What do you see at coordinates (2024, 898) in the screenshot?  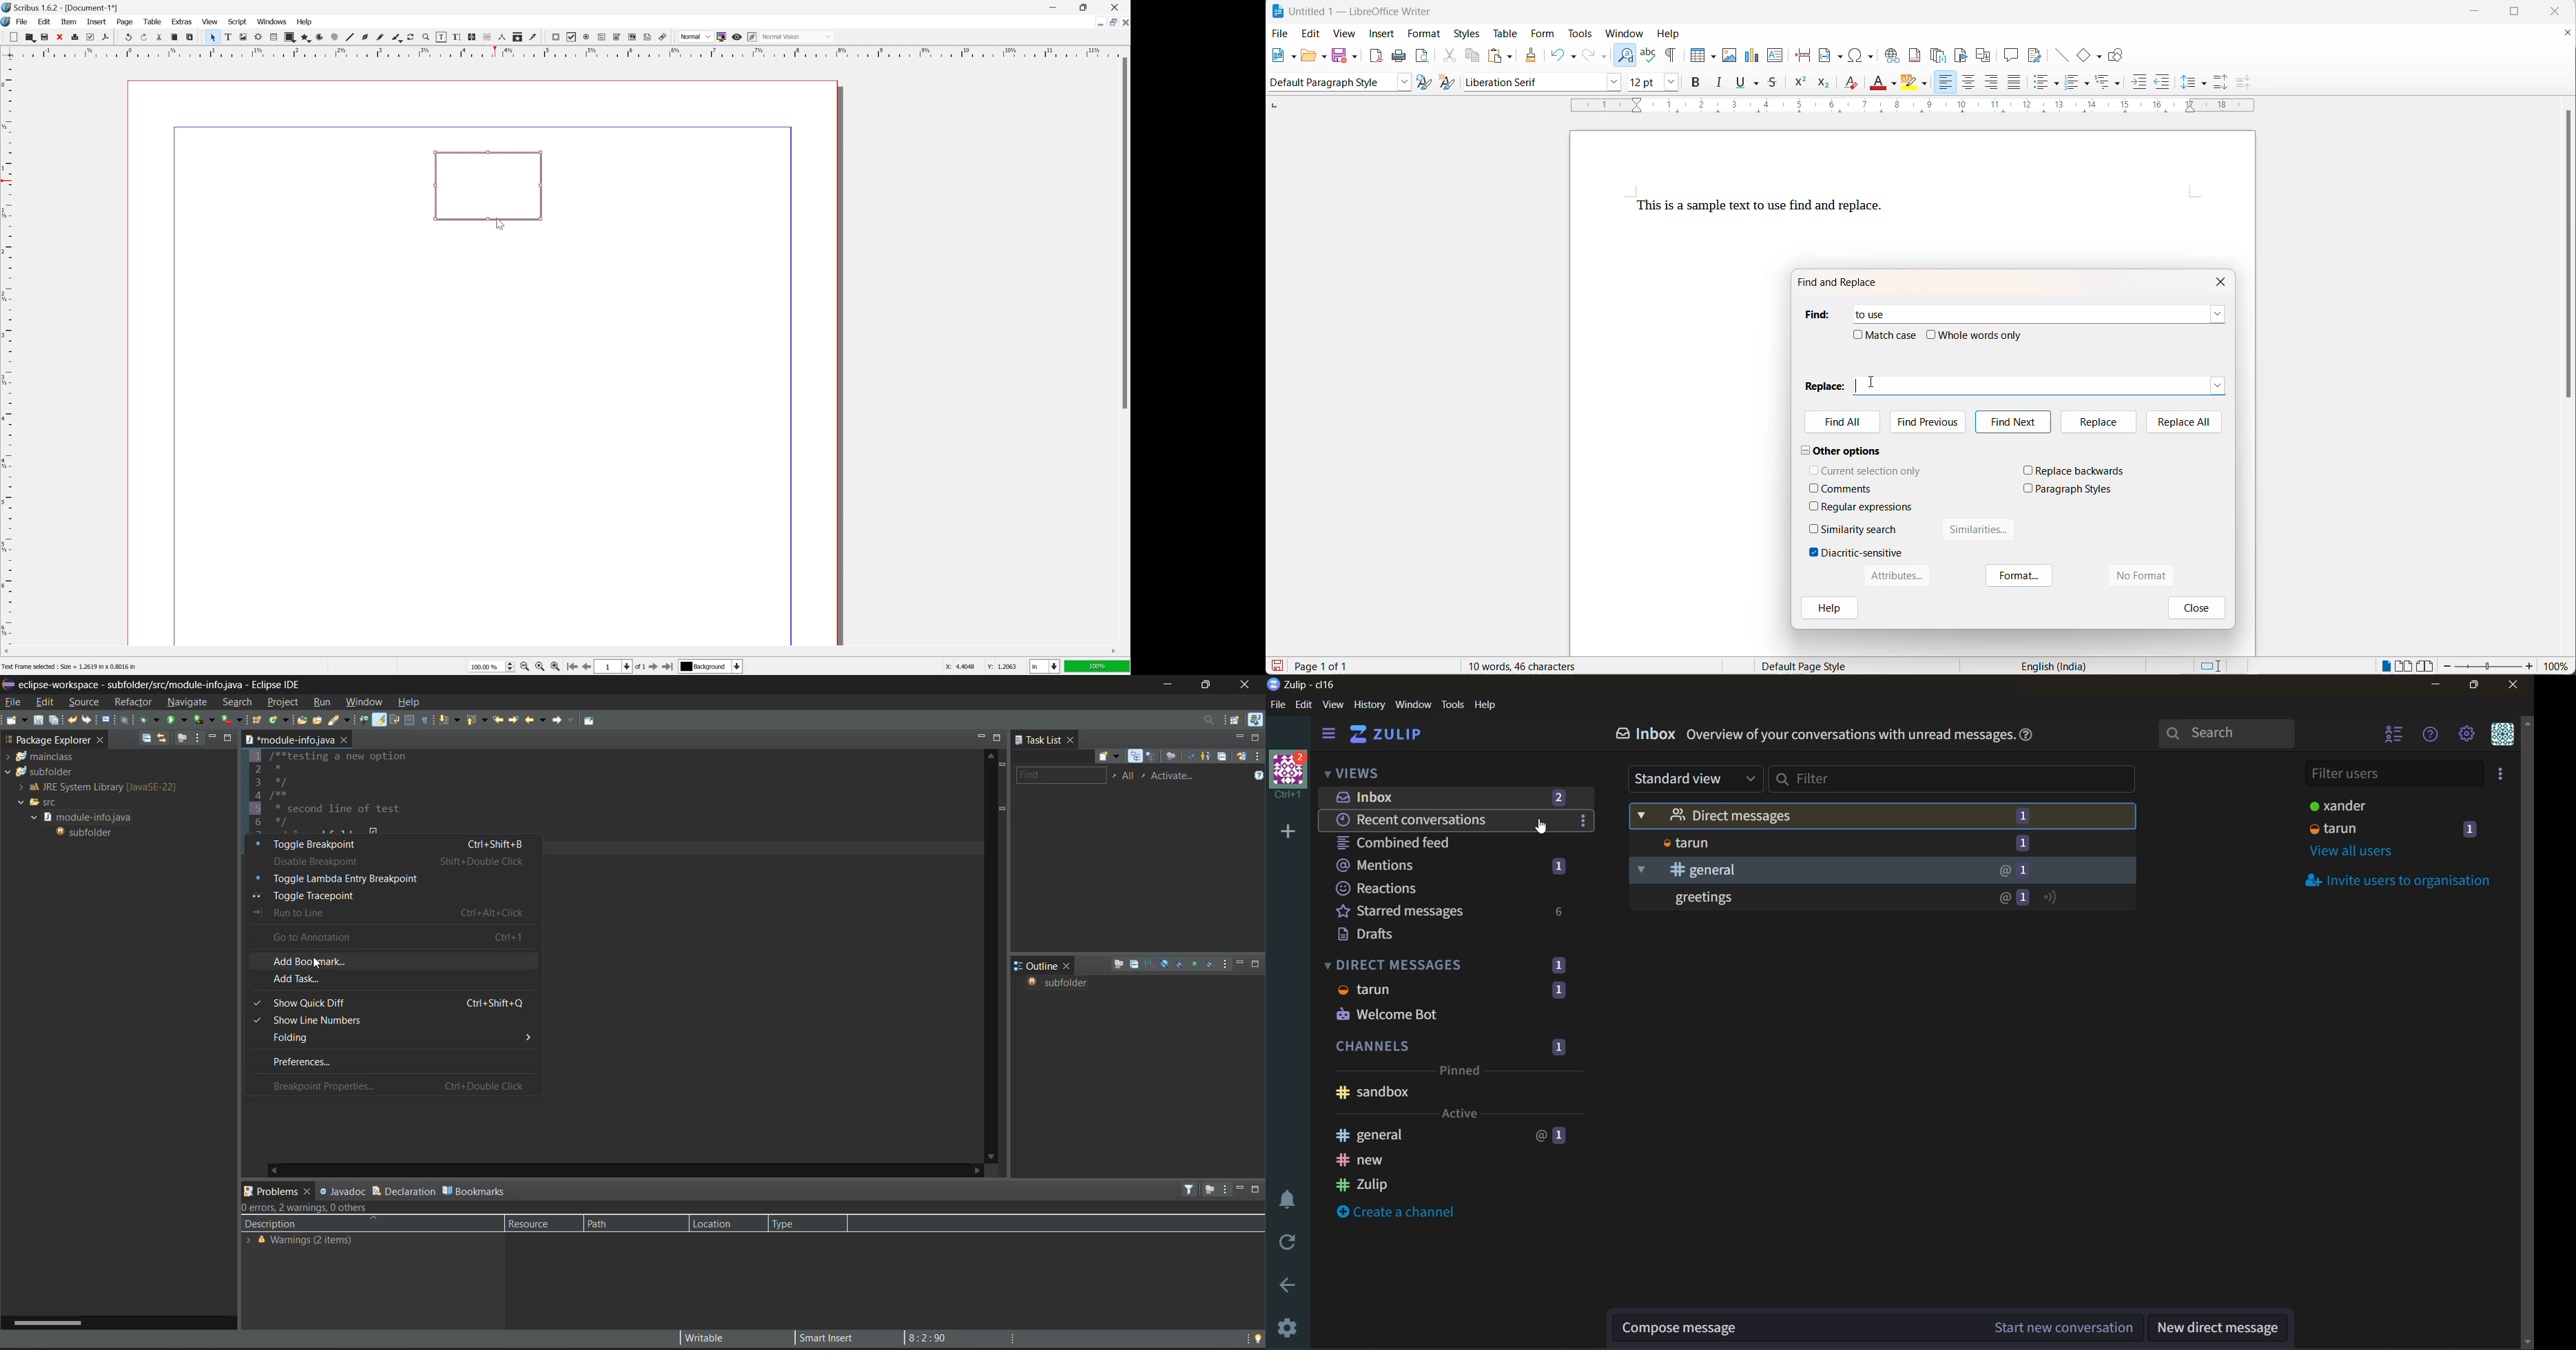 I see `1 message` at bounding box center [2024, 898].